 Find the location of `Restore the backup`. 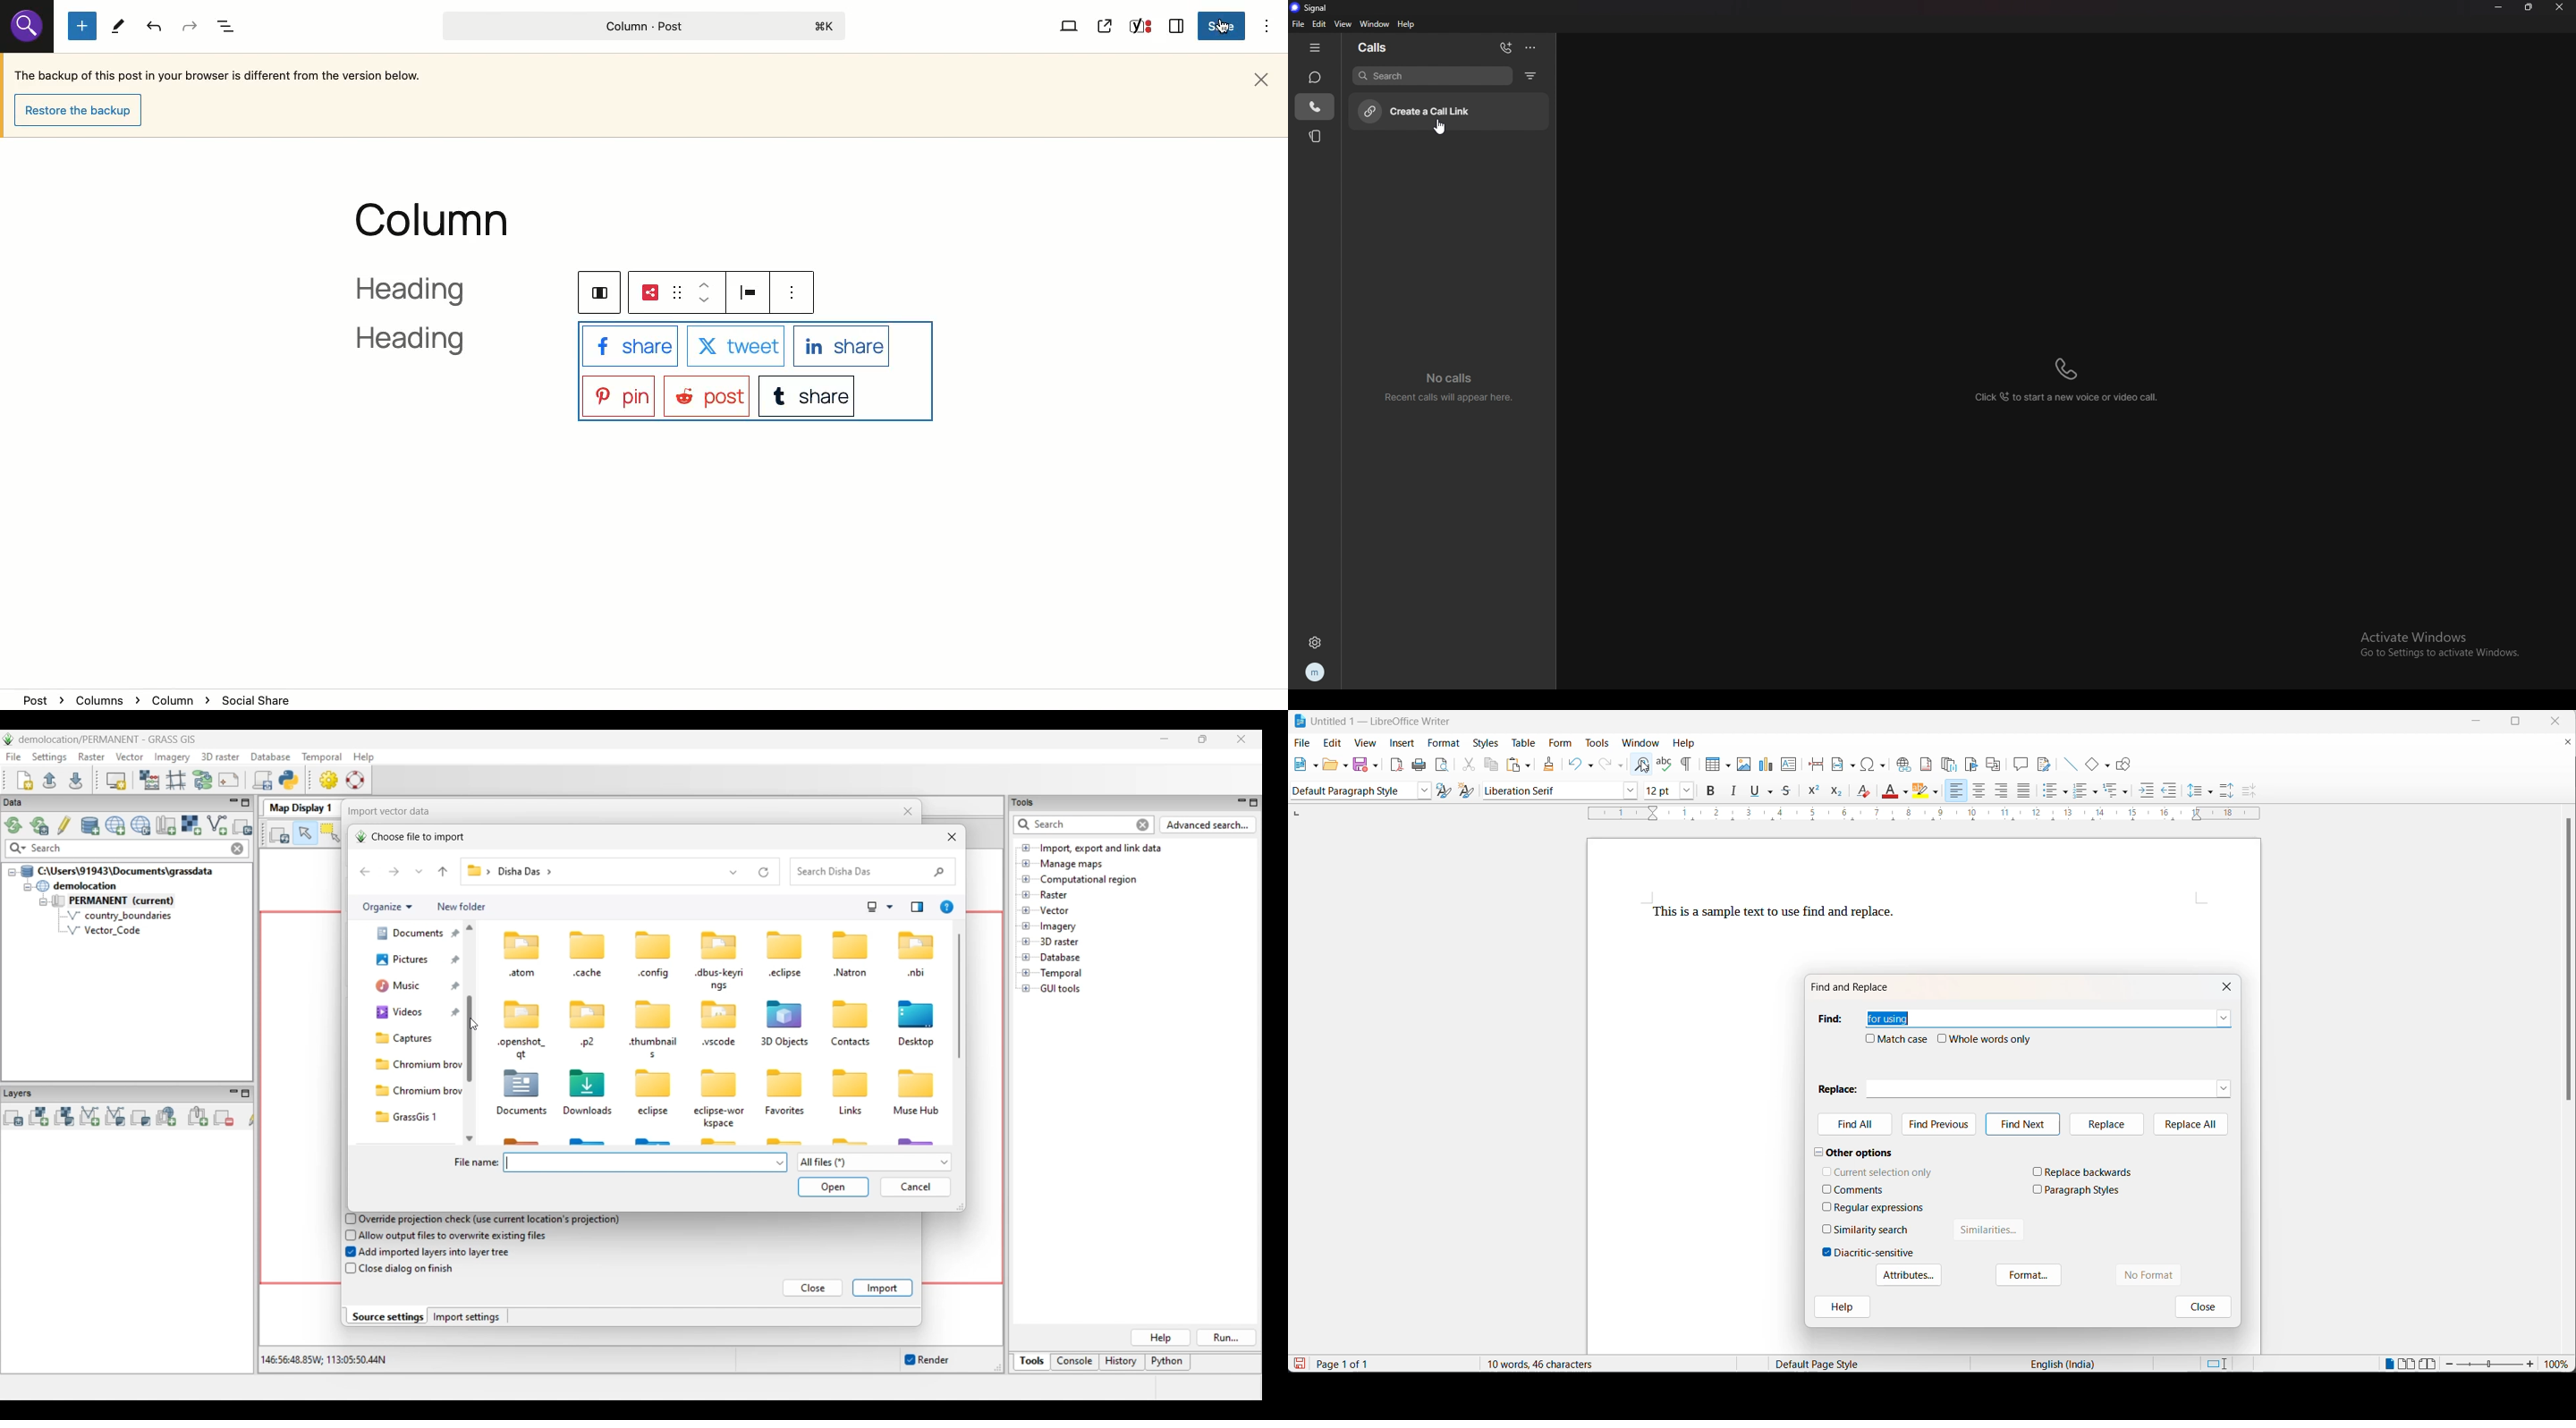

Restore the backup is located at coordinates (82, 111).